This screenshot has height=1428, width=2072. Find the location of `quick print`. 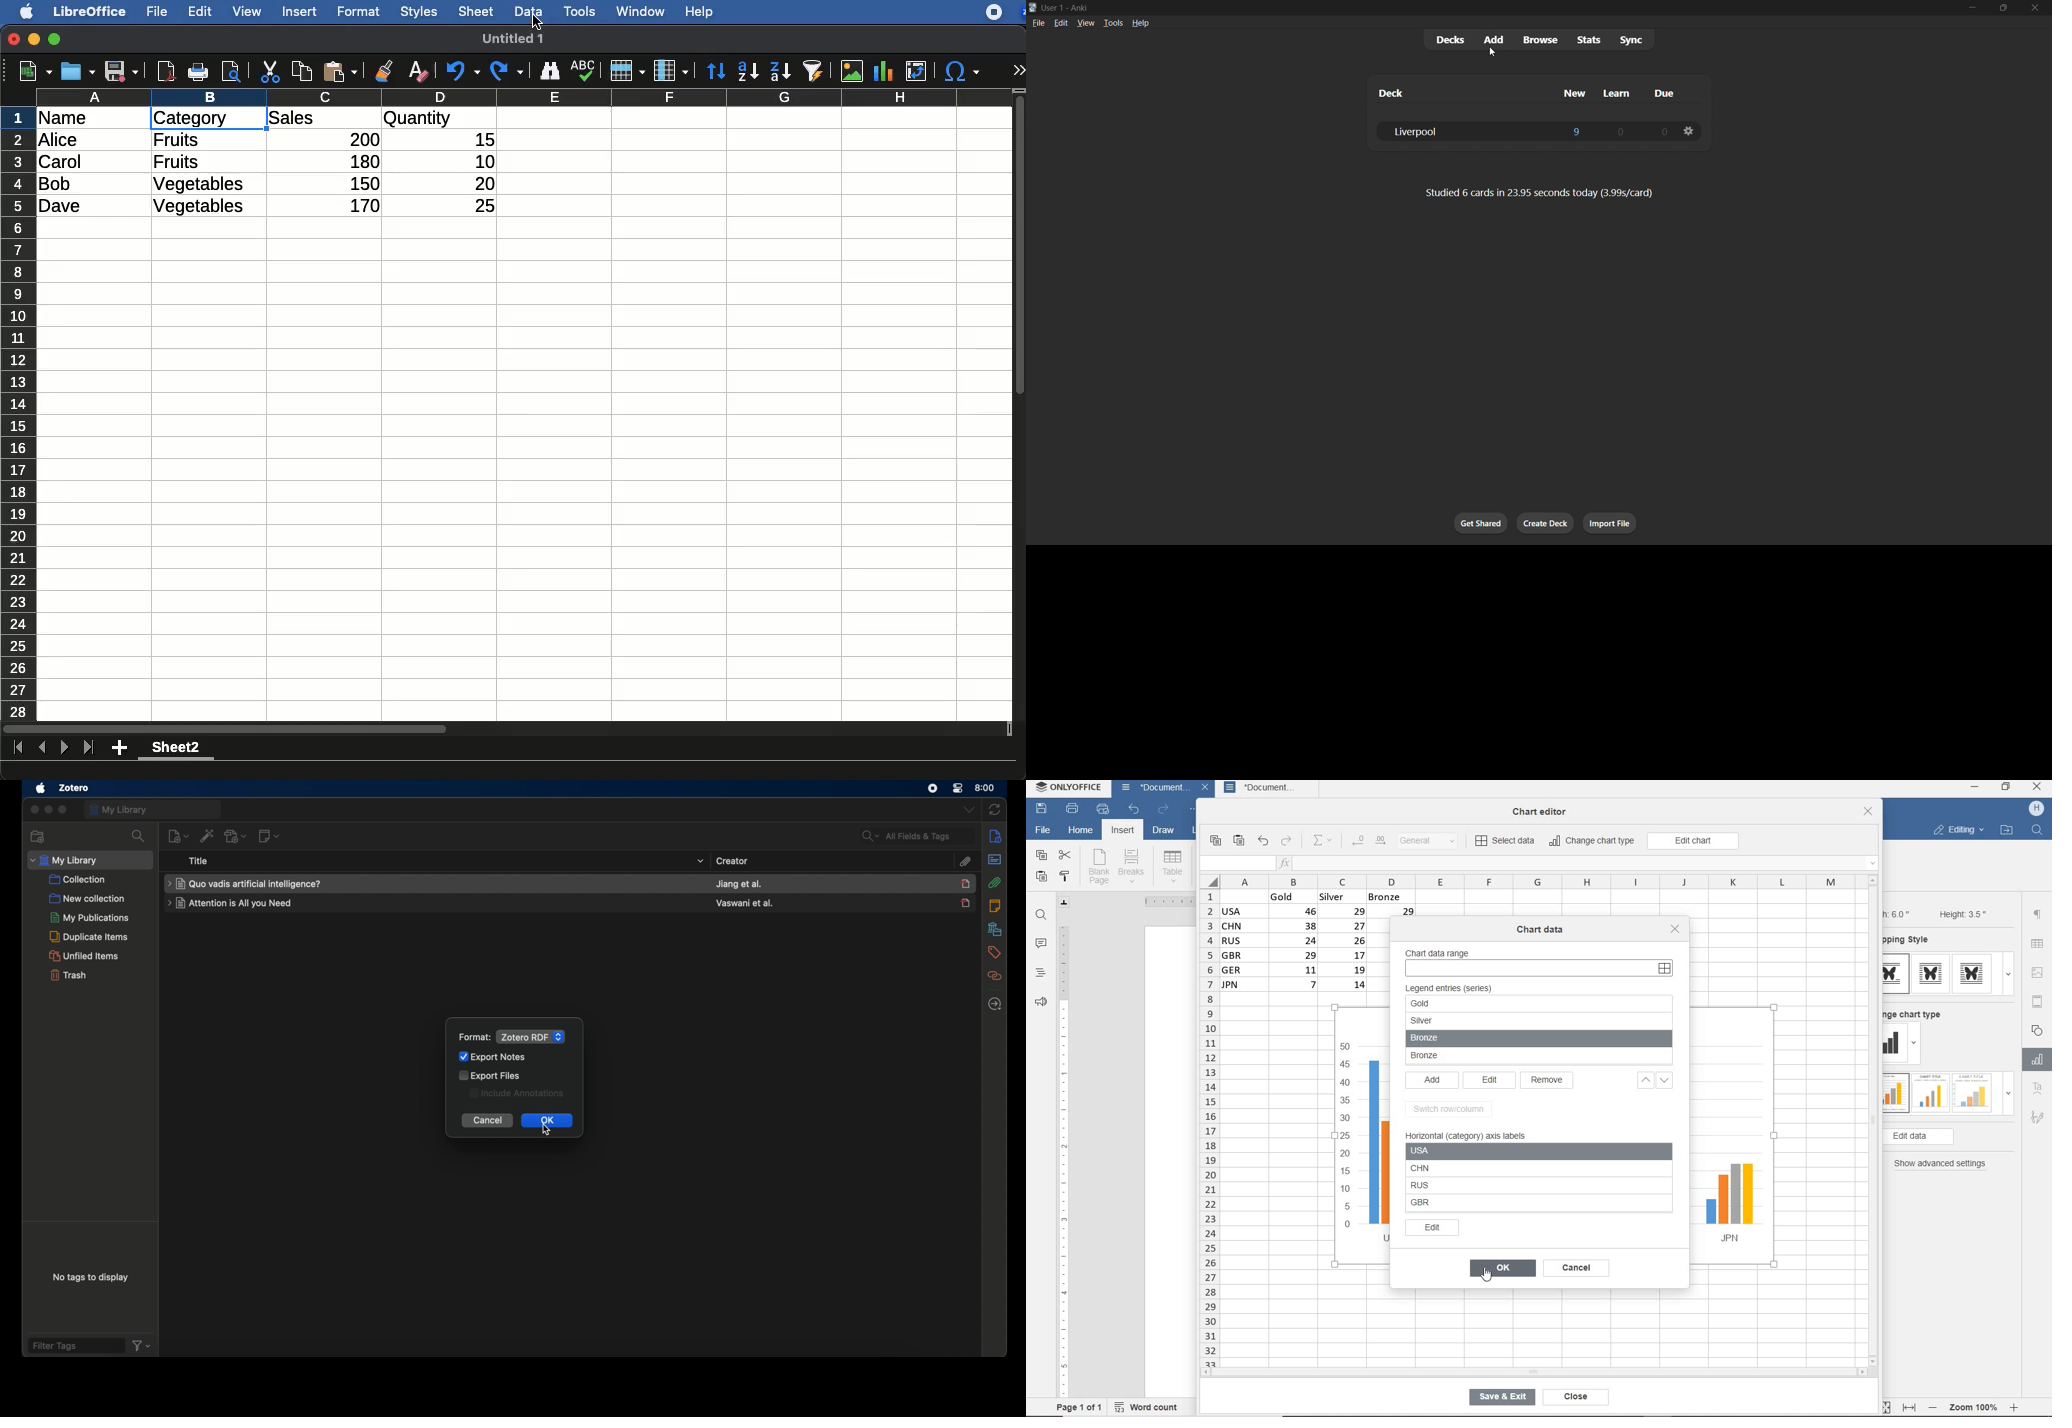

quick print is located at coordinates (1102, 809).